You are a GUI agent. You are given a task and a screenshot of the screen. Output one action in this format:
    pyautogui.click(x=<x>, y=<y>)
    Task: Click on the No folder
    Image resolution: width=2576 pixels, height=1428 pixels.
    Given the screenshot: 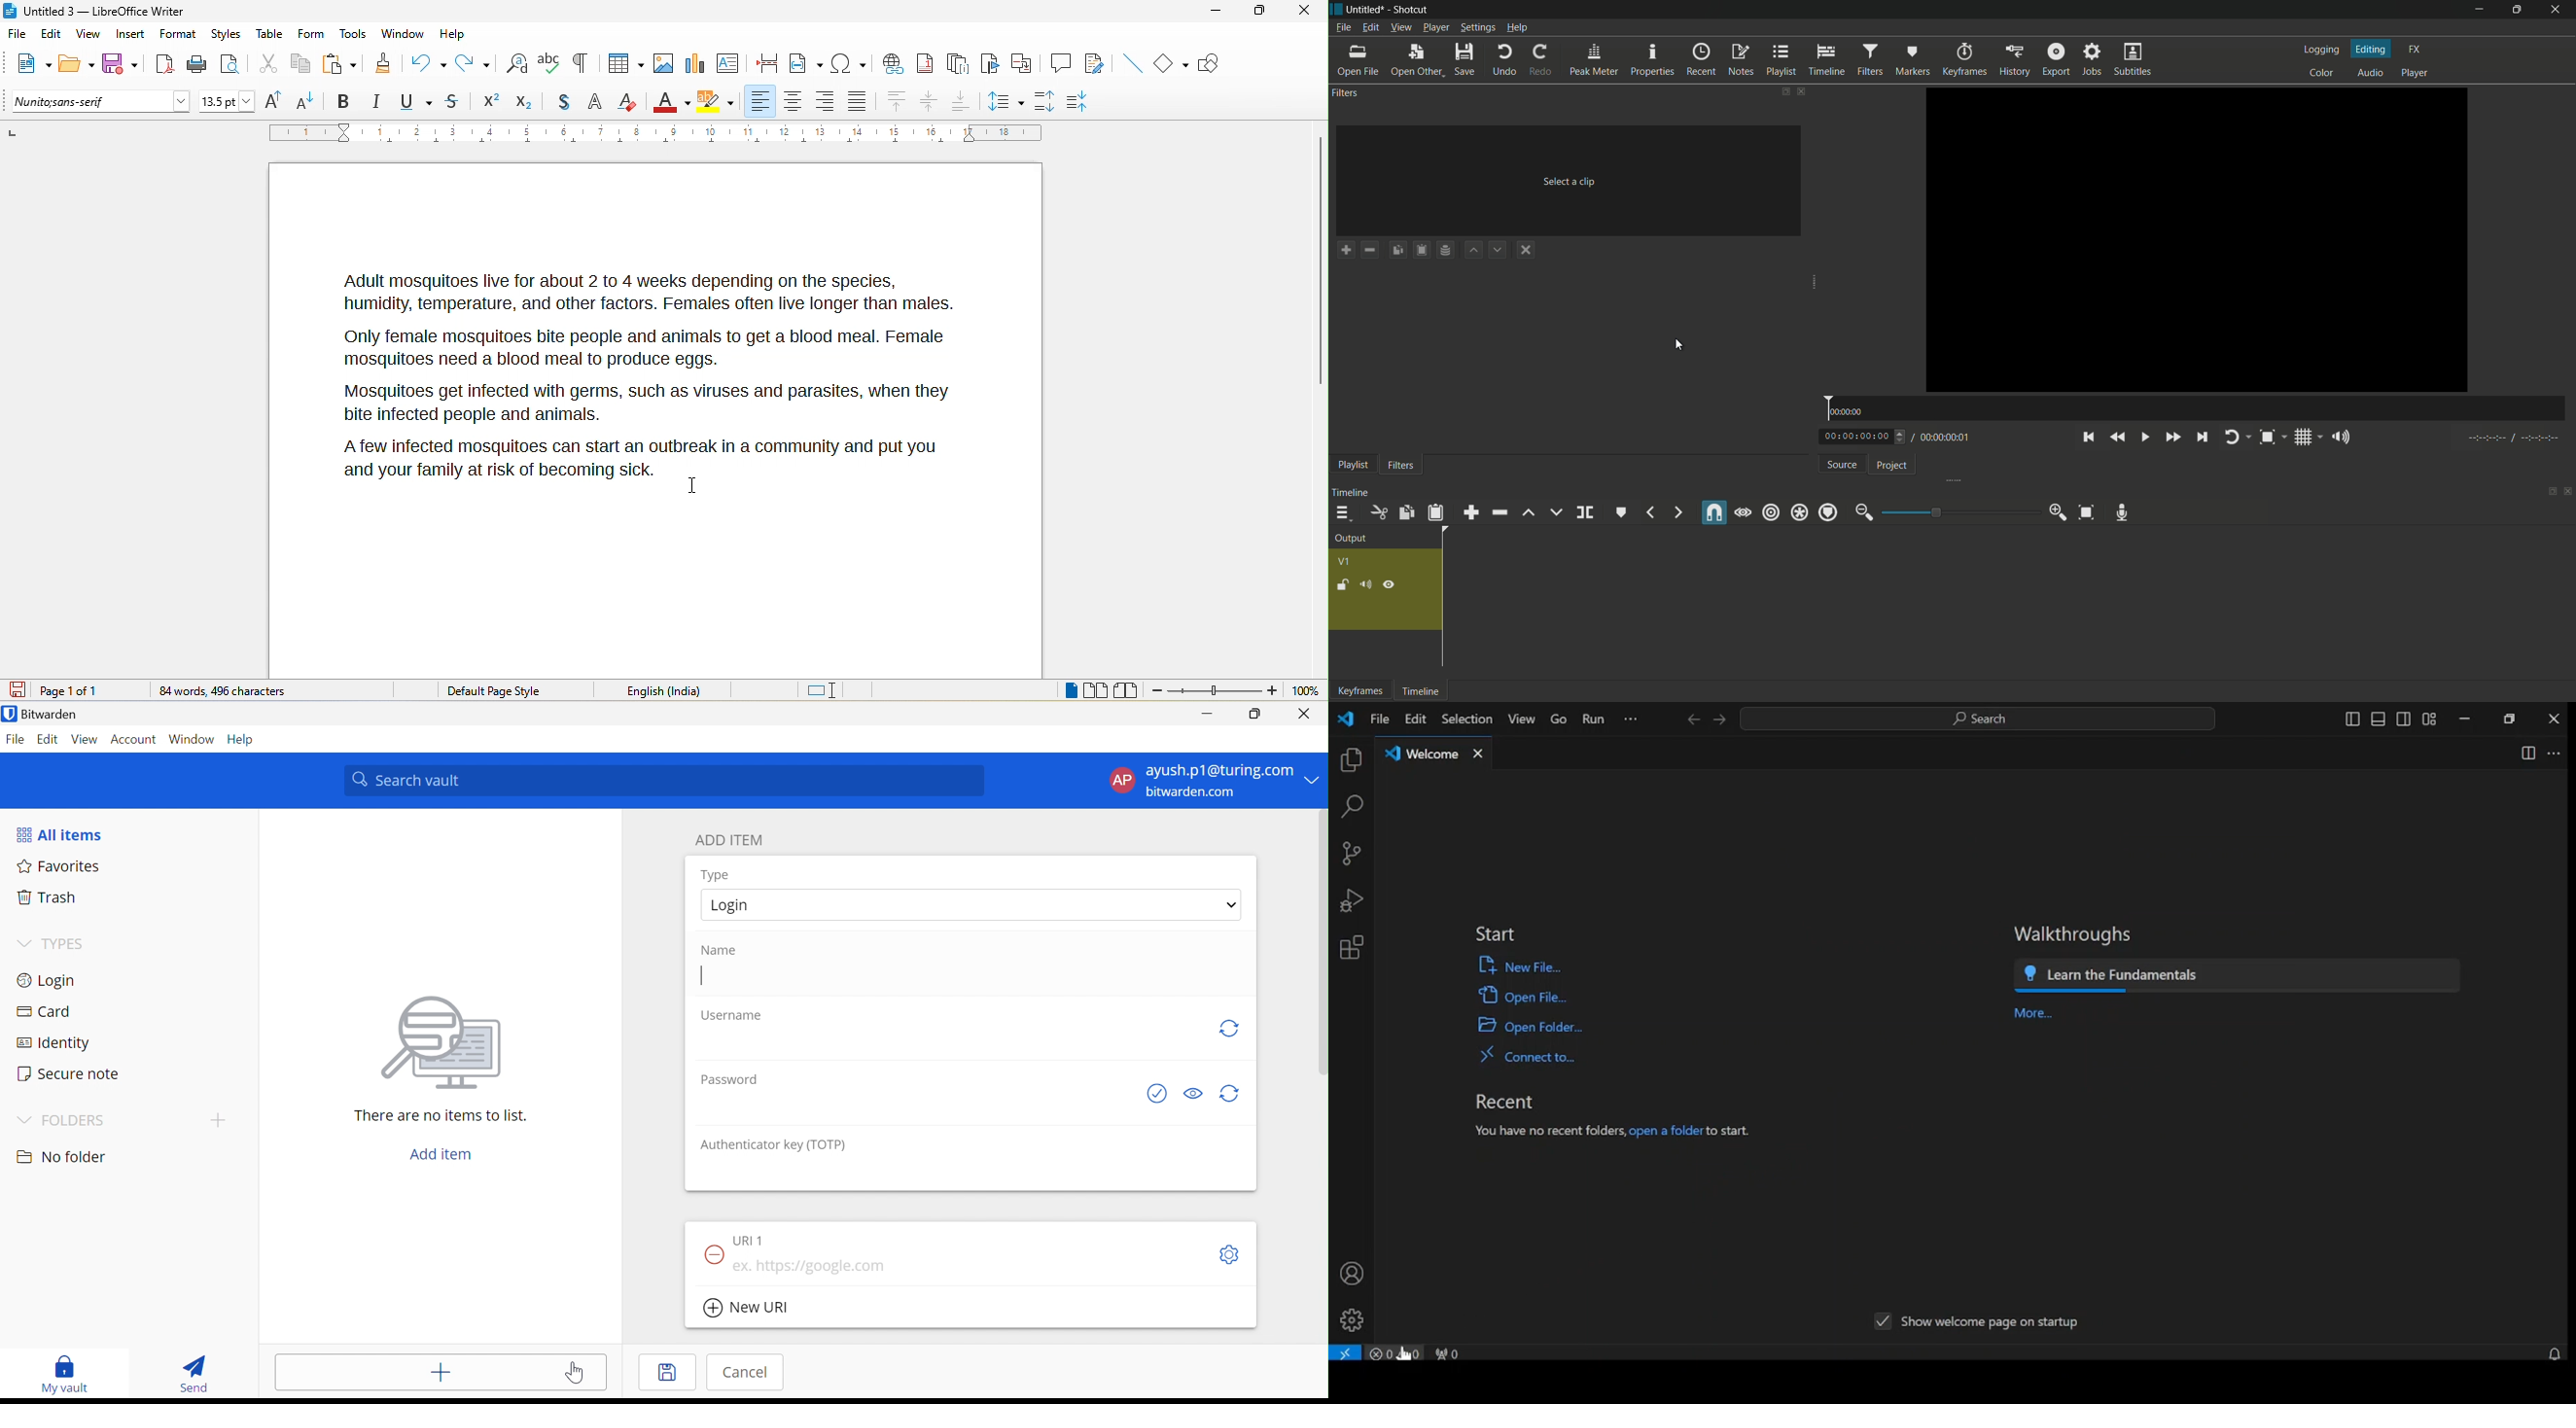 What is the action you would take?
    pyautogui.click(x=62, y=1157)
    